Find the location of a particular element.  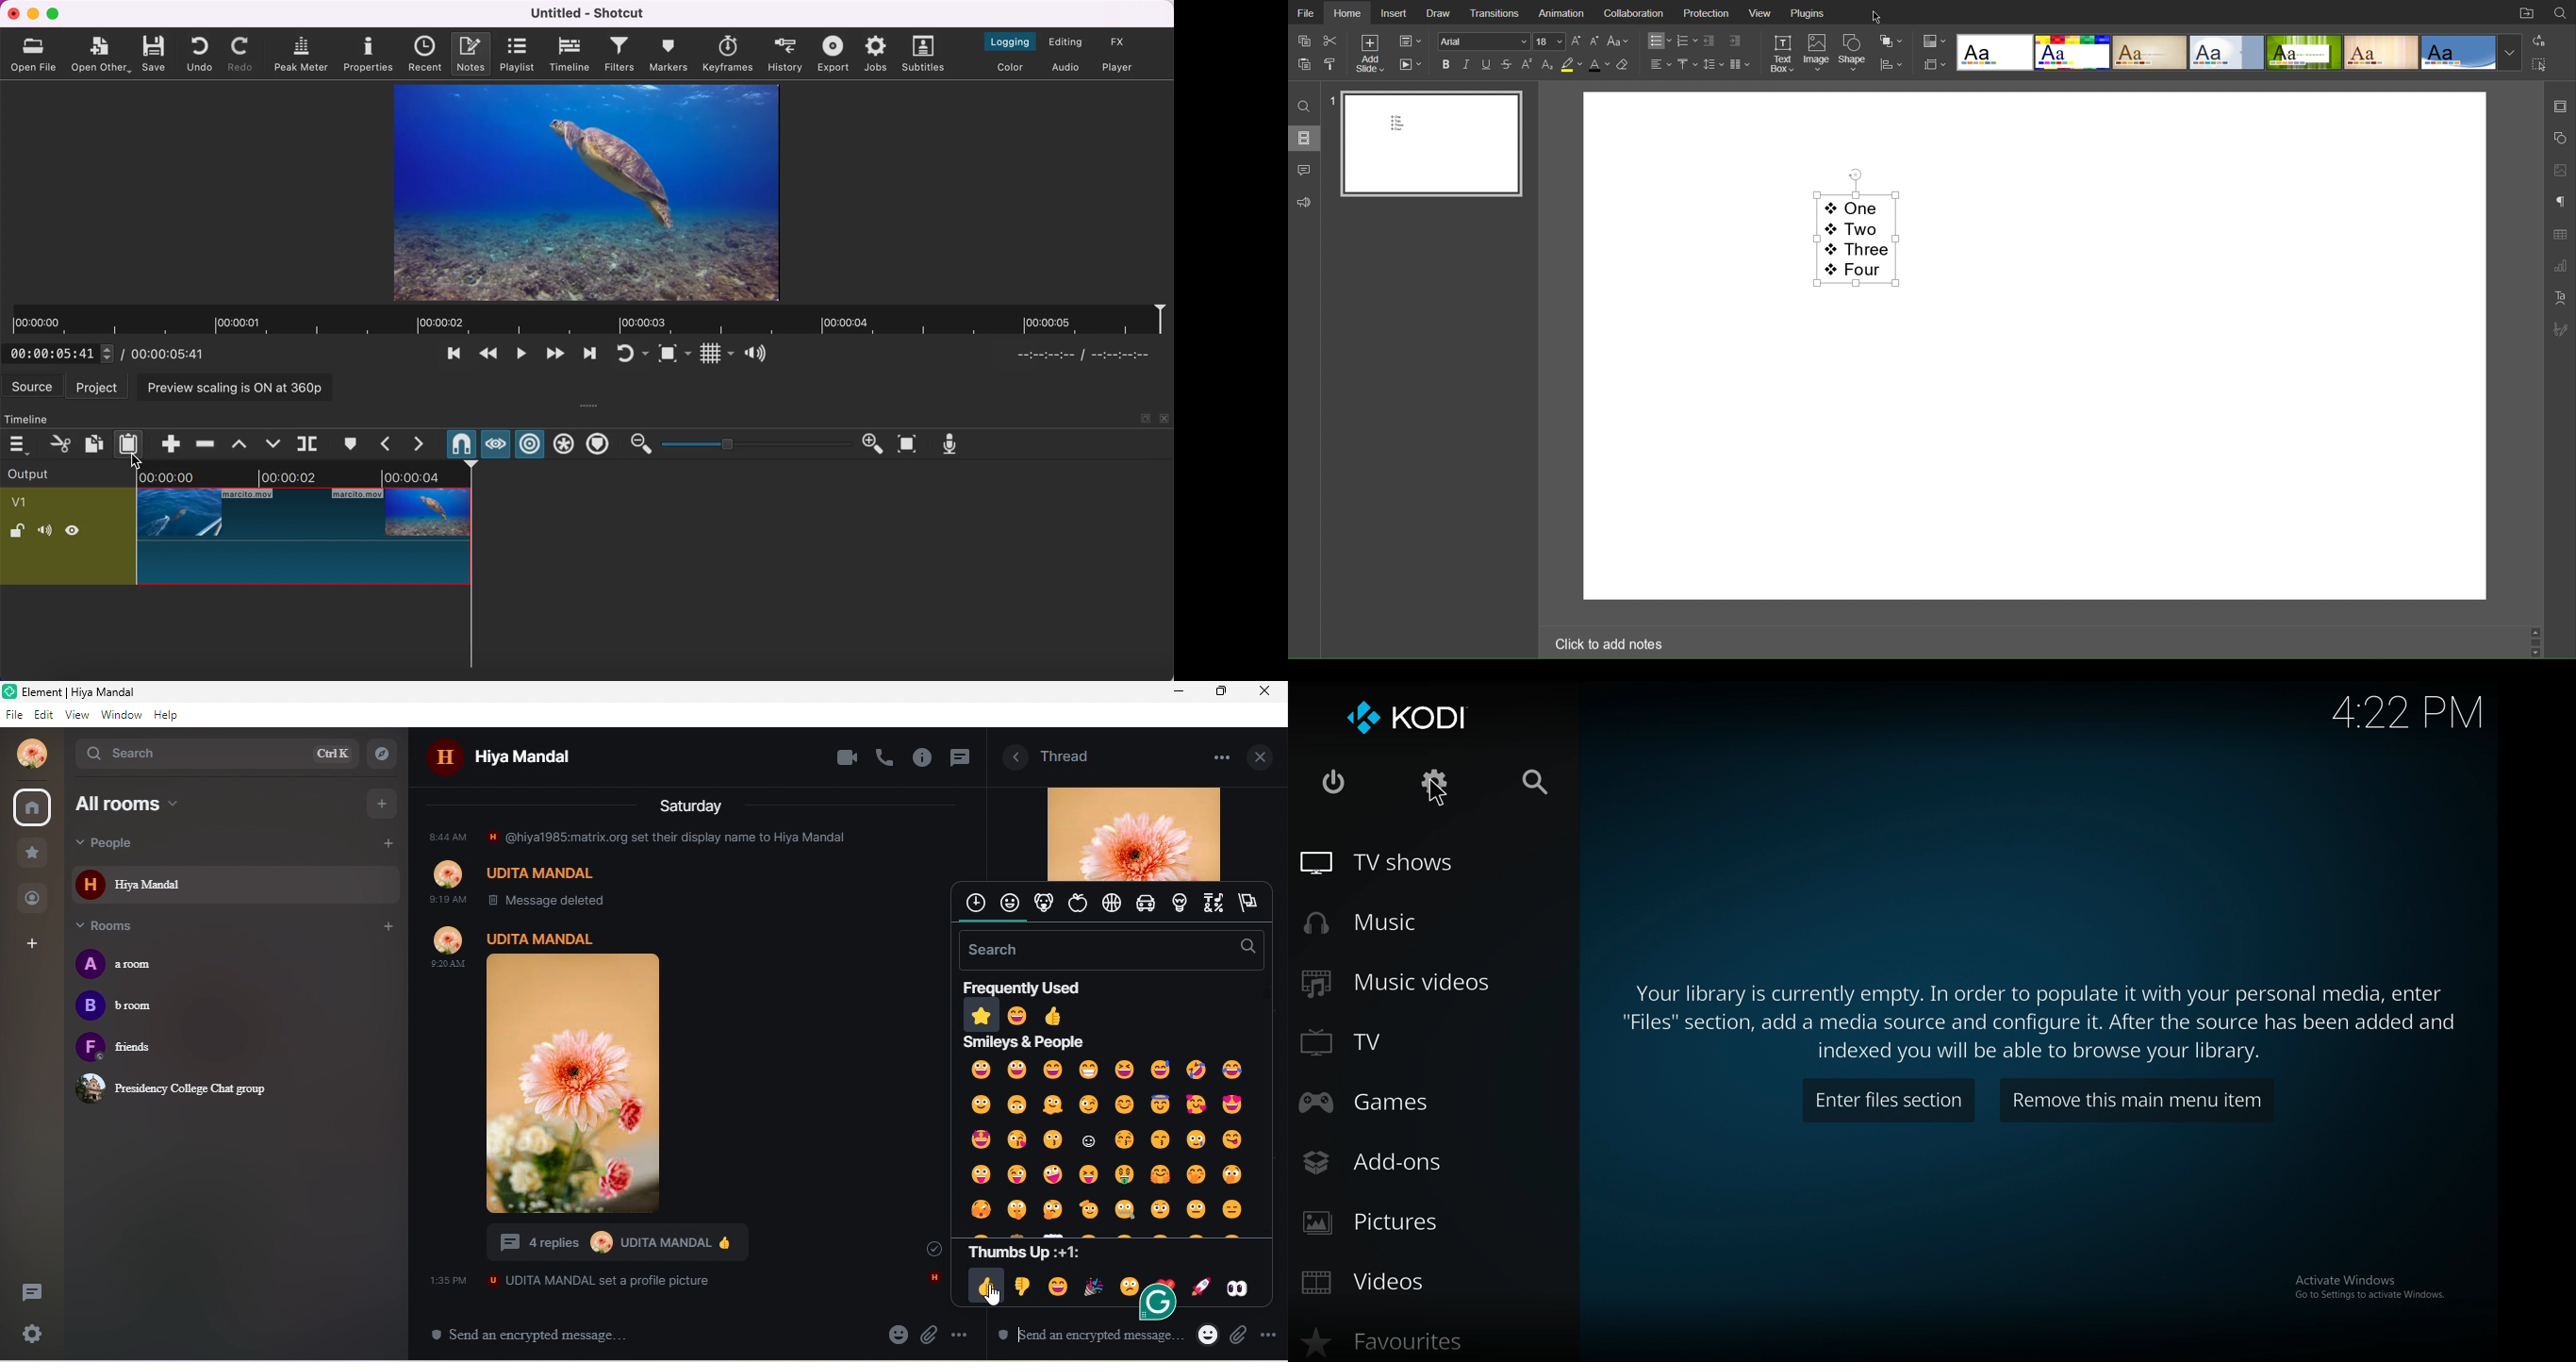

overwrite is located at coordinates (272, 444).